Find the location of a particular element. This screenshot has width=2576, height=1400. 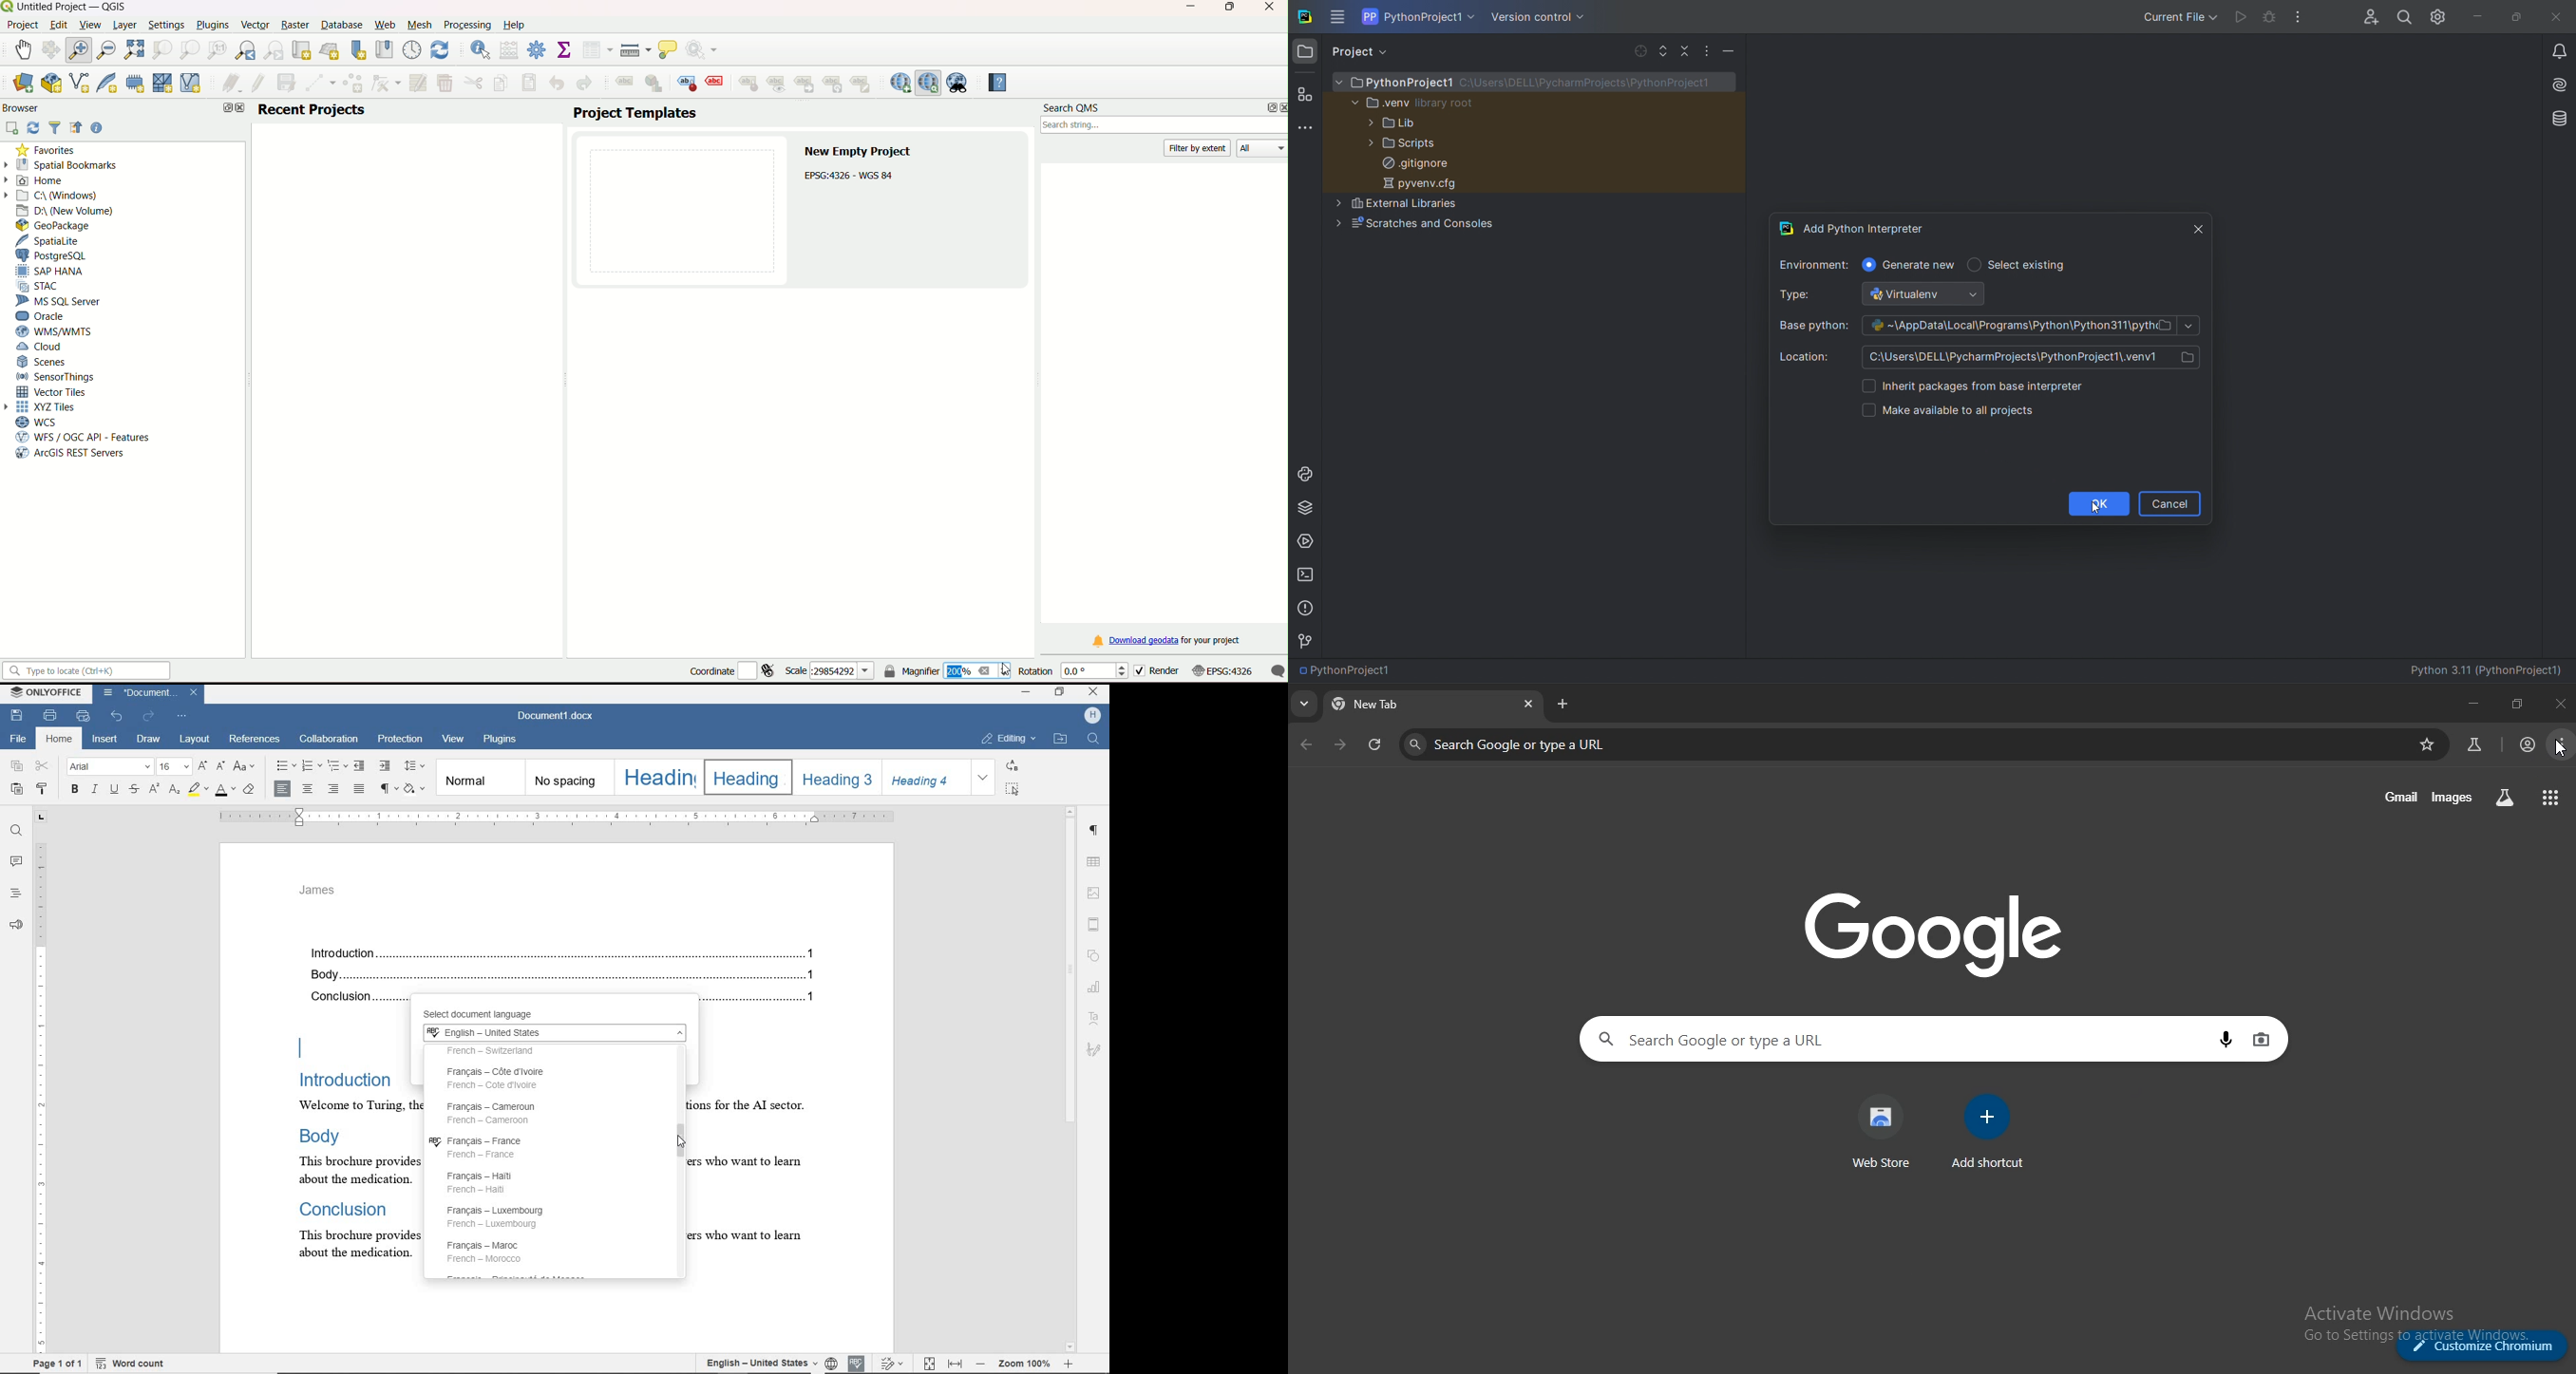

view is located at coordinates (455, 741).